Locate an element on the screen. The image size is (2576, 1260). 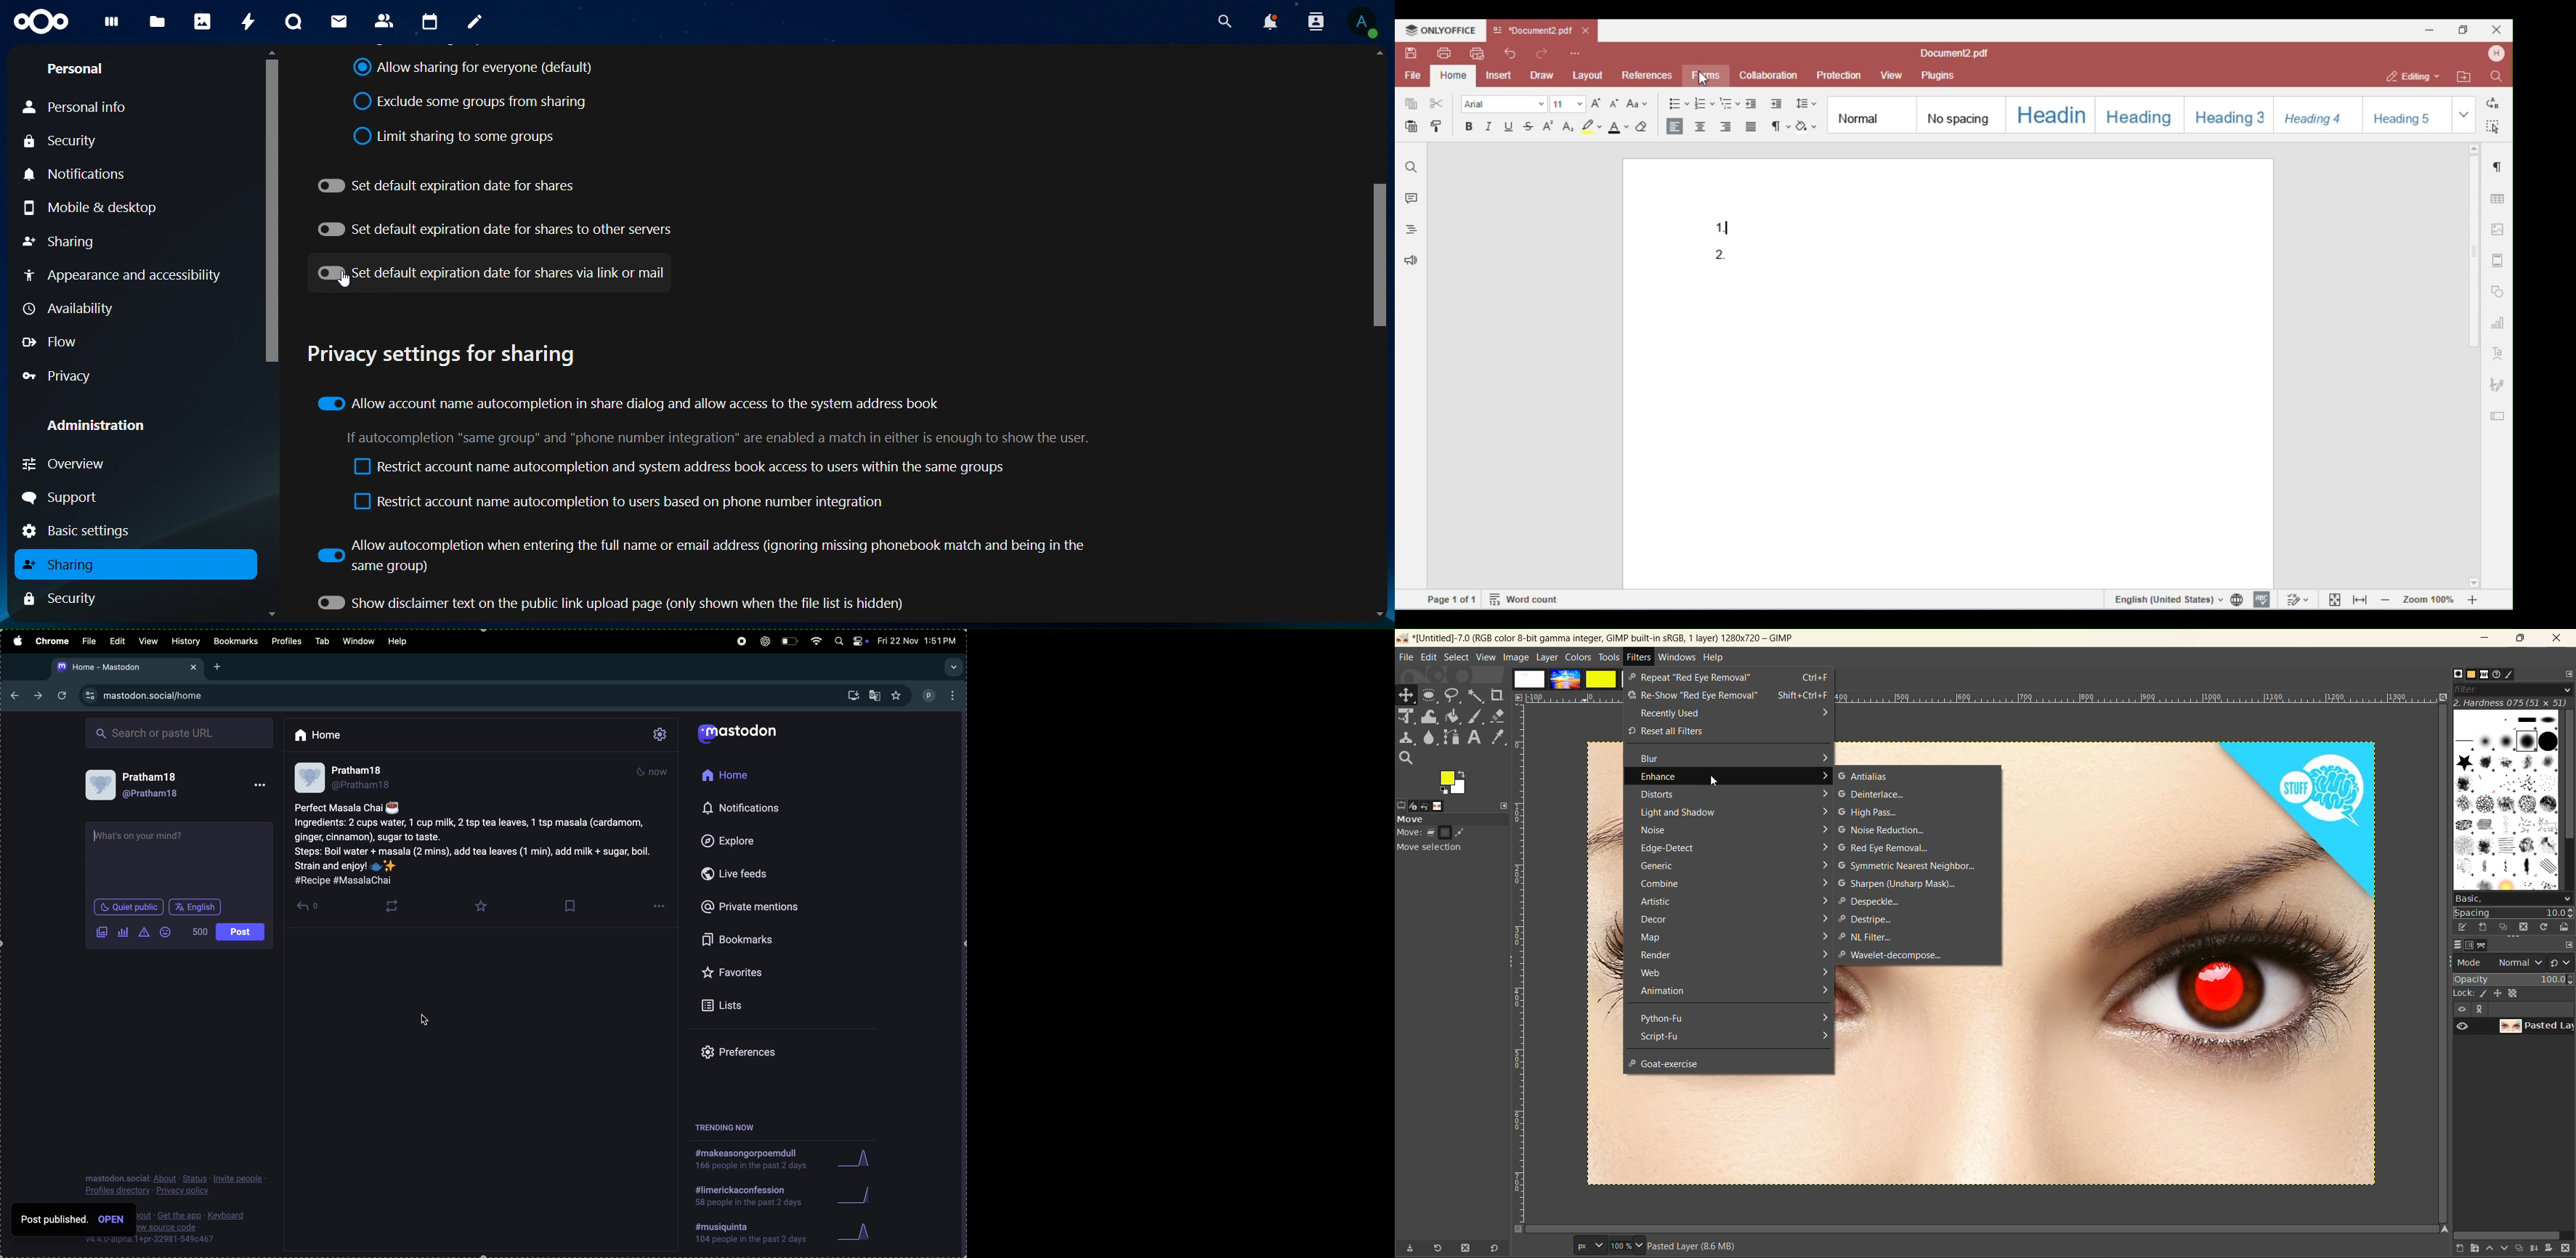
live feeds is located at coordinates (746, 871).